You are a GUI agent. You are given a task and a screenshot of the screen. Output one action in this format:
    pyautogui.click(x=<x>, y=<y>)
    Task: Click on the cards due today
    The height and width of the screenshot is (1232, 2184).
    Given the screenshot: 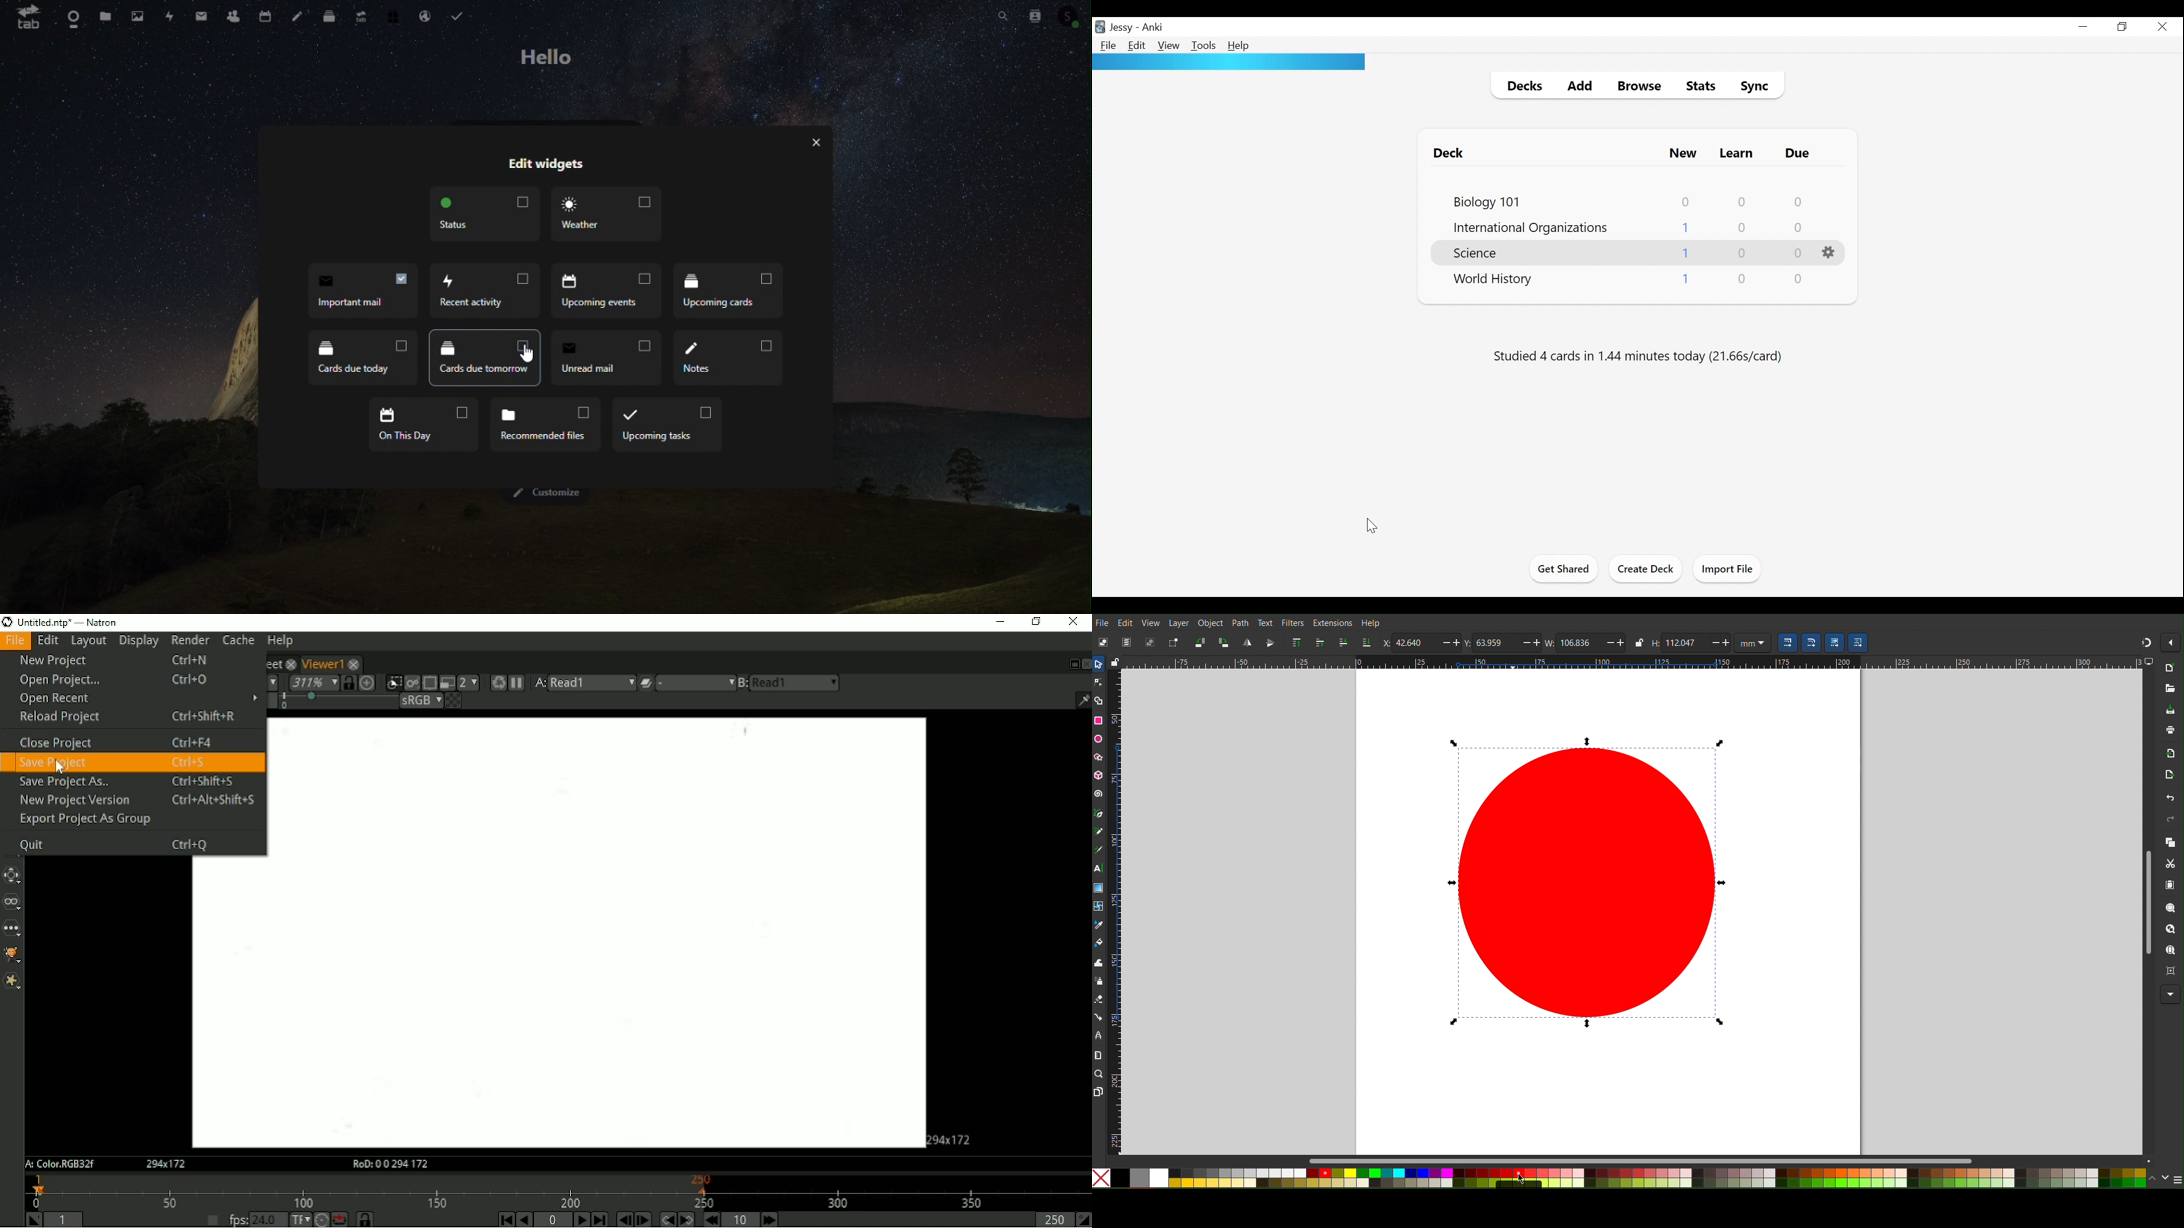 What is the action you would take?
    pyautogui.click(x=355, y=356)
    